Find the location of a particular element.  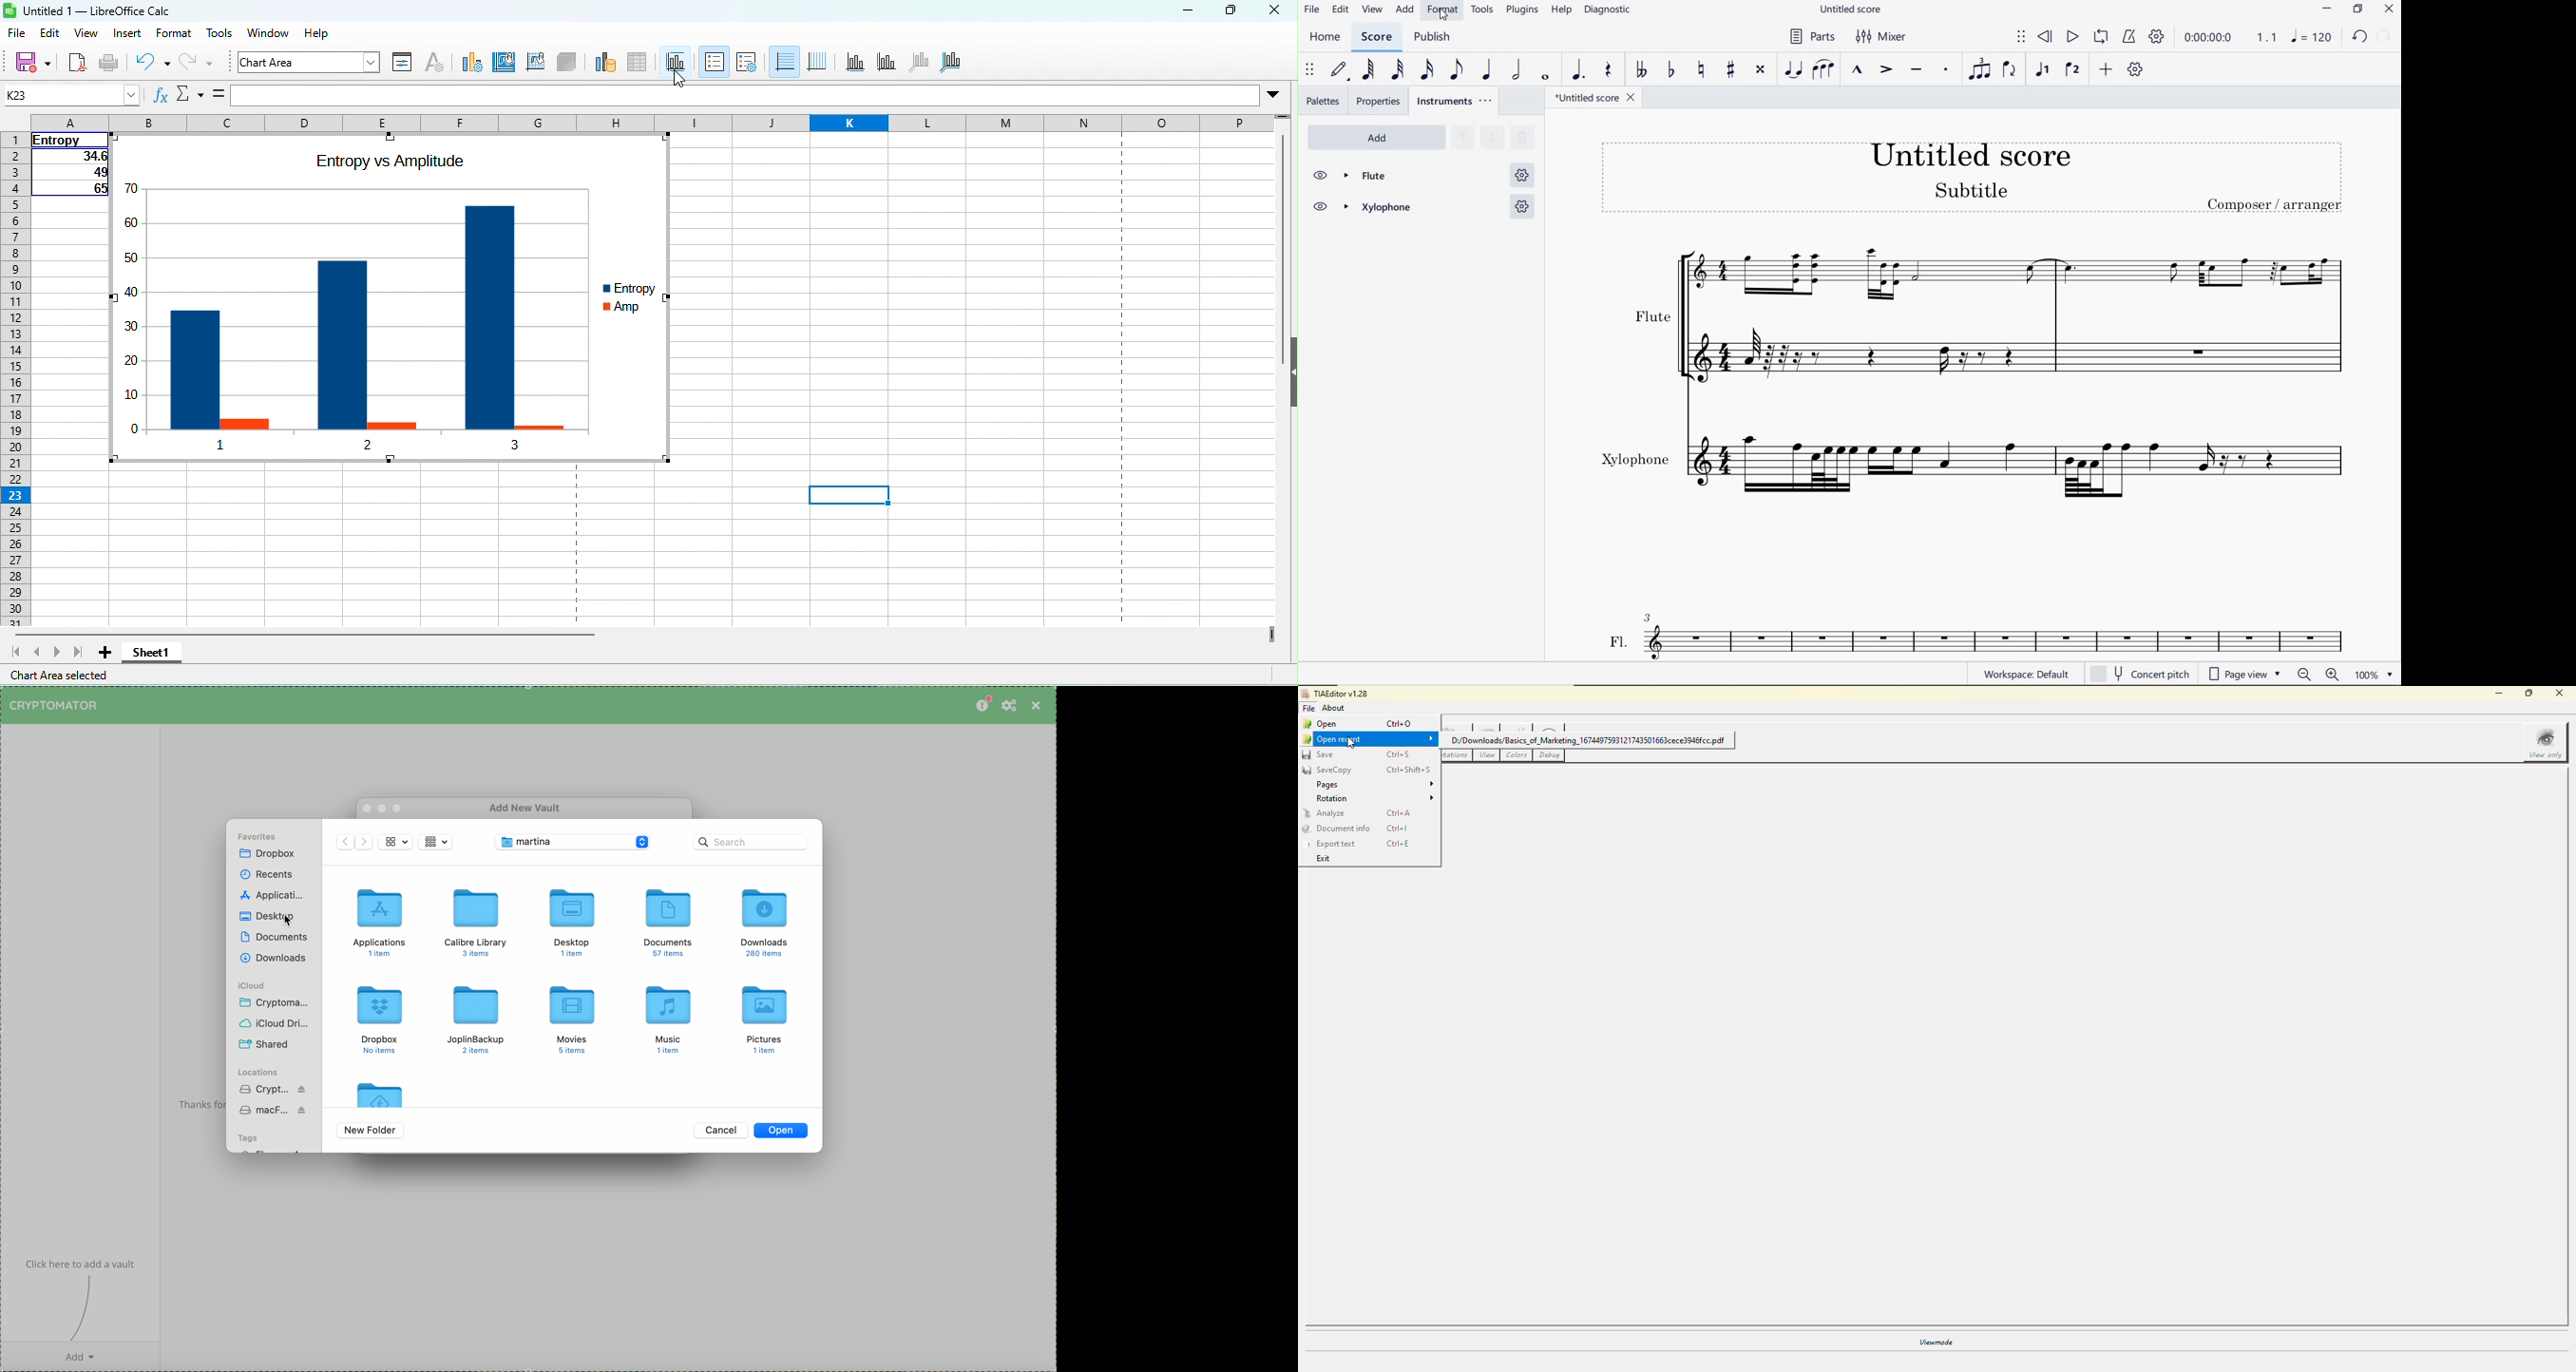

entropy is located at coordinates (638, 286).